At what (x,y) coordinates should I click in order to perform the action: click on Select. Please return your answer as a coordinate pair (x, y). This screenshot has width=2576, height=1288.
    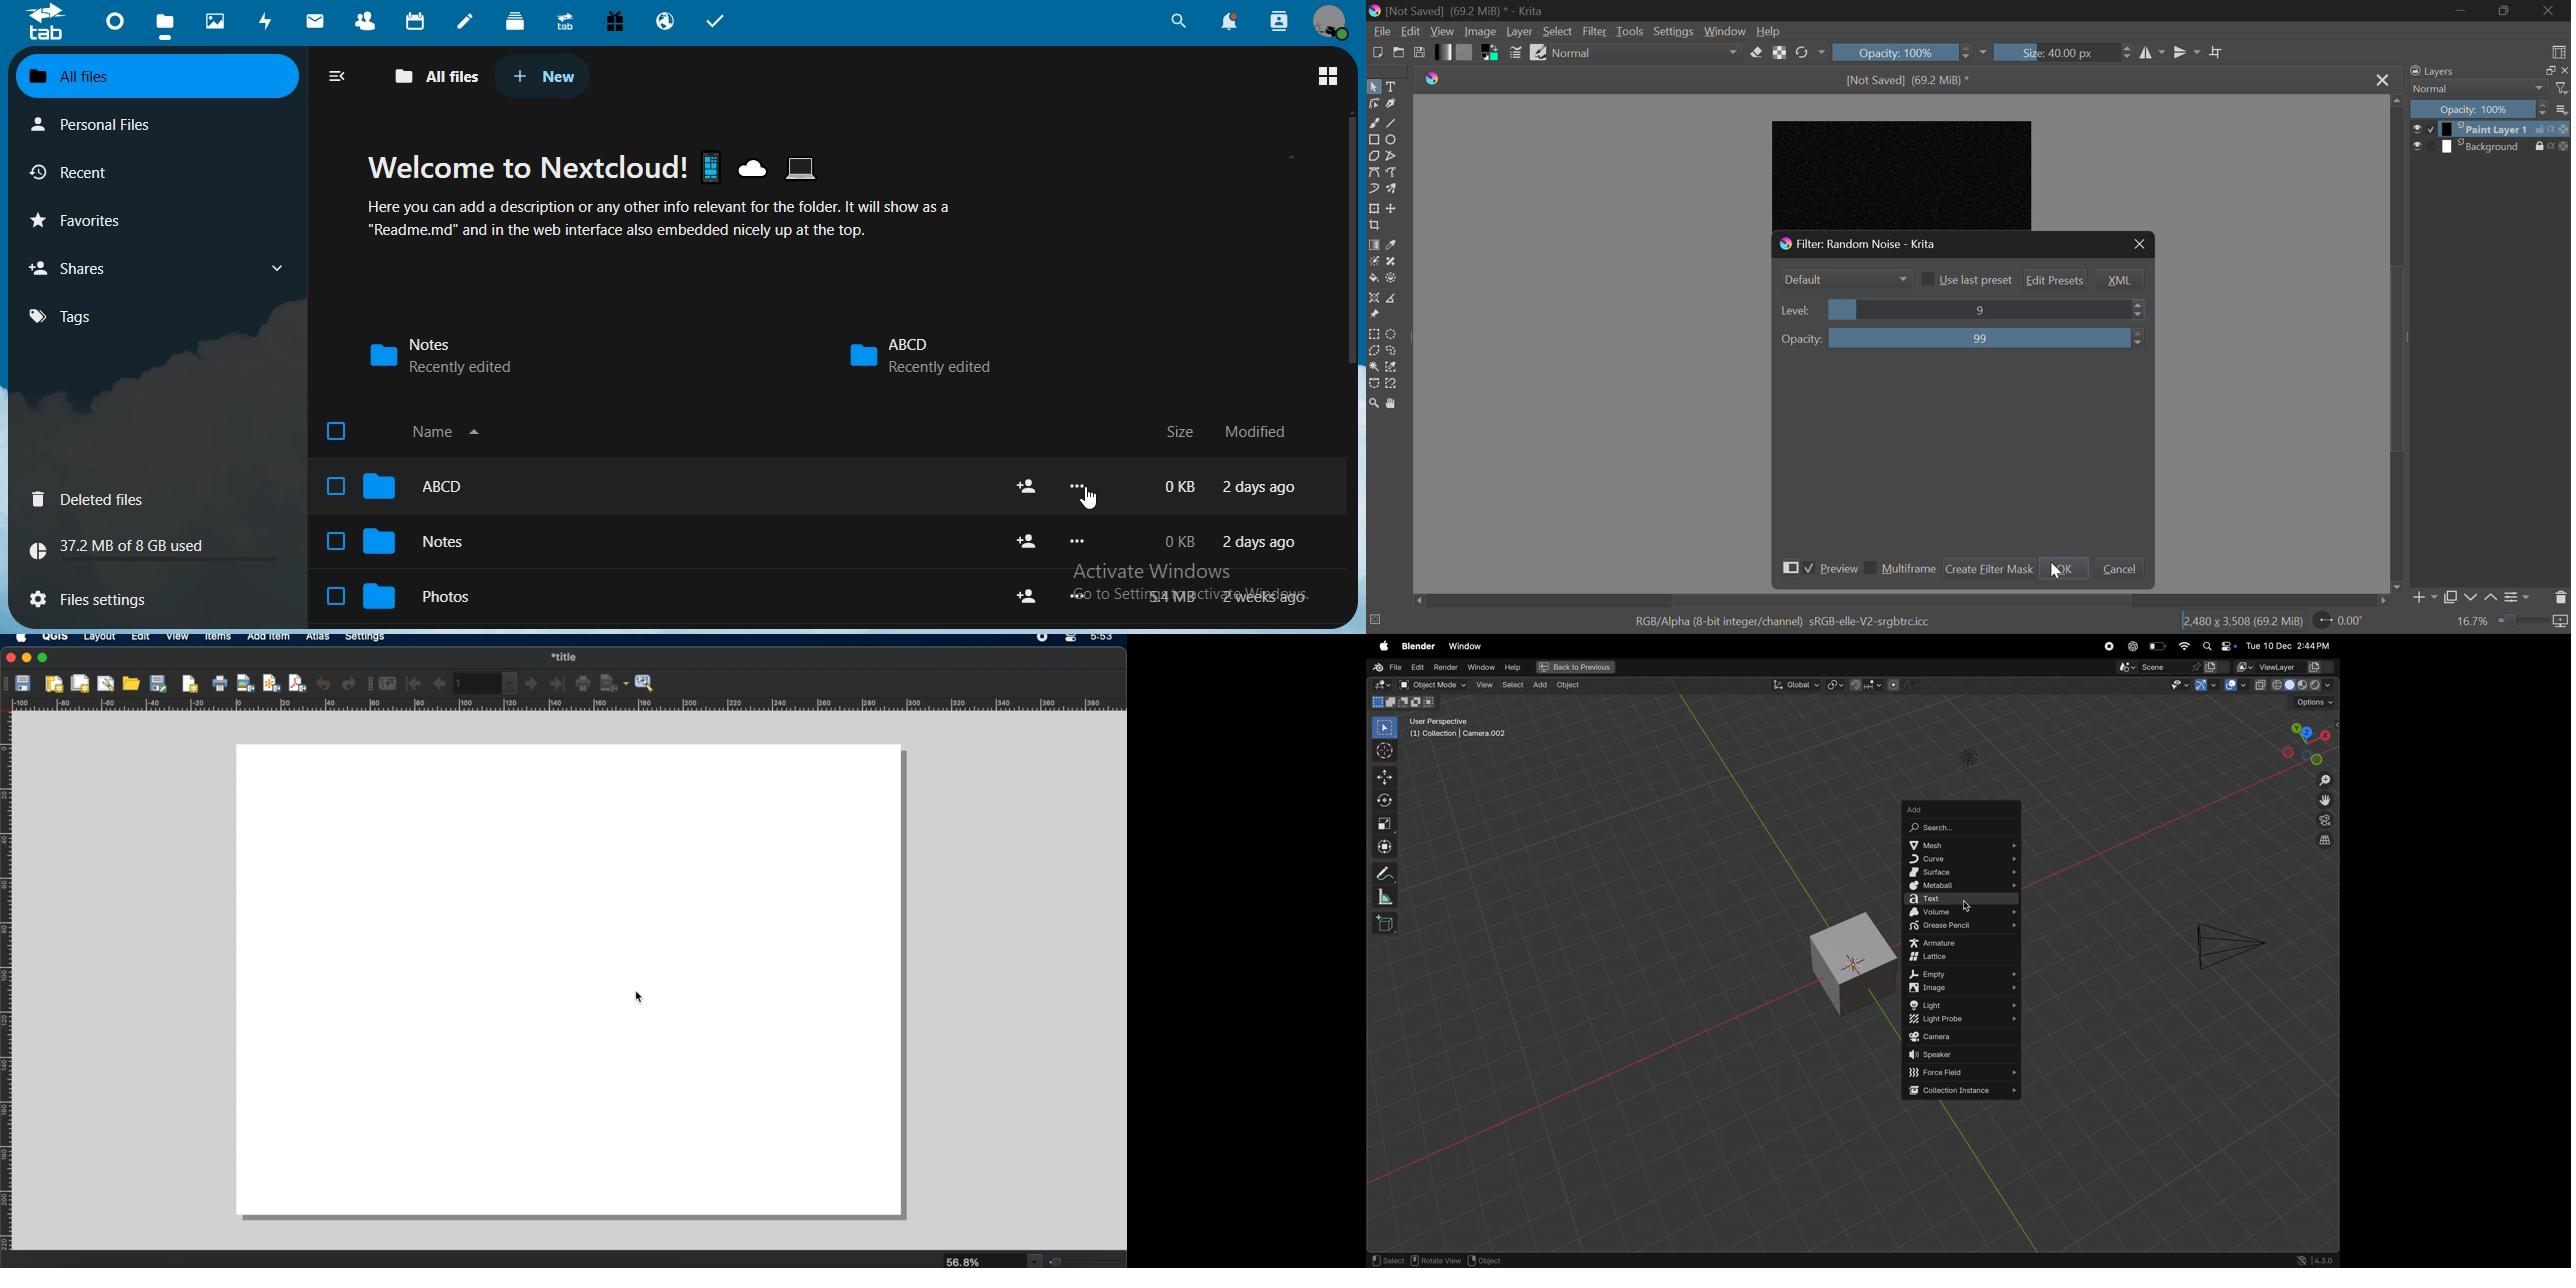
    Looking at the image, I should click on (1557, 31).